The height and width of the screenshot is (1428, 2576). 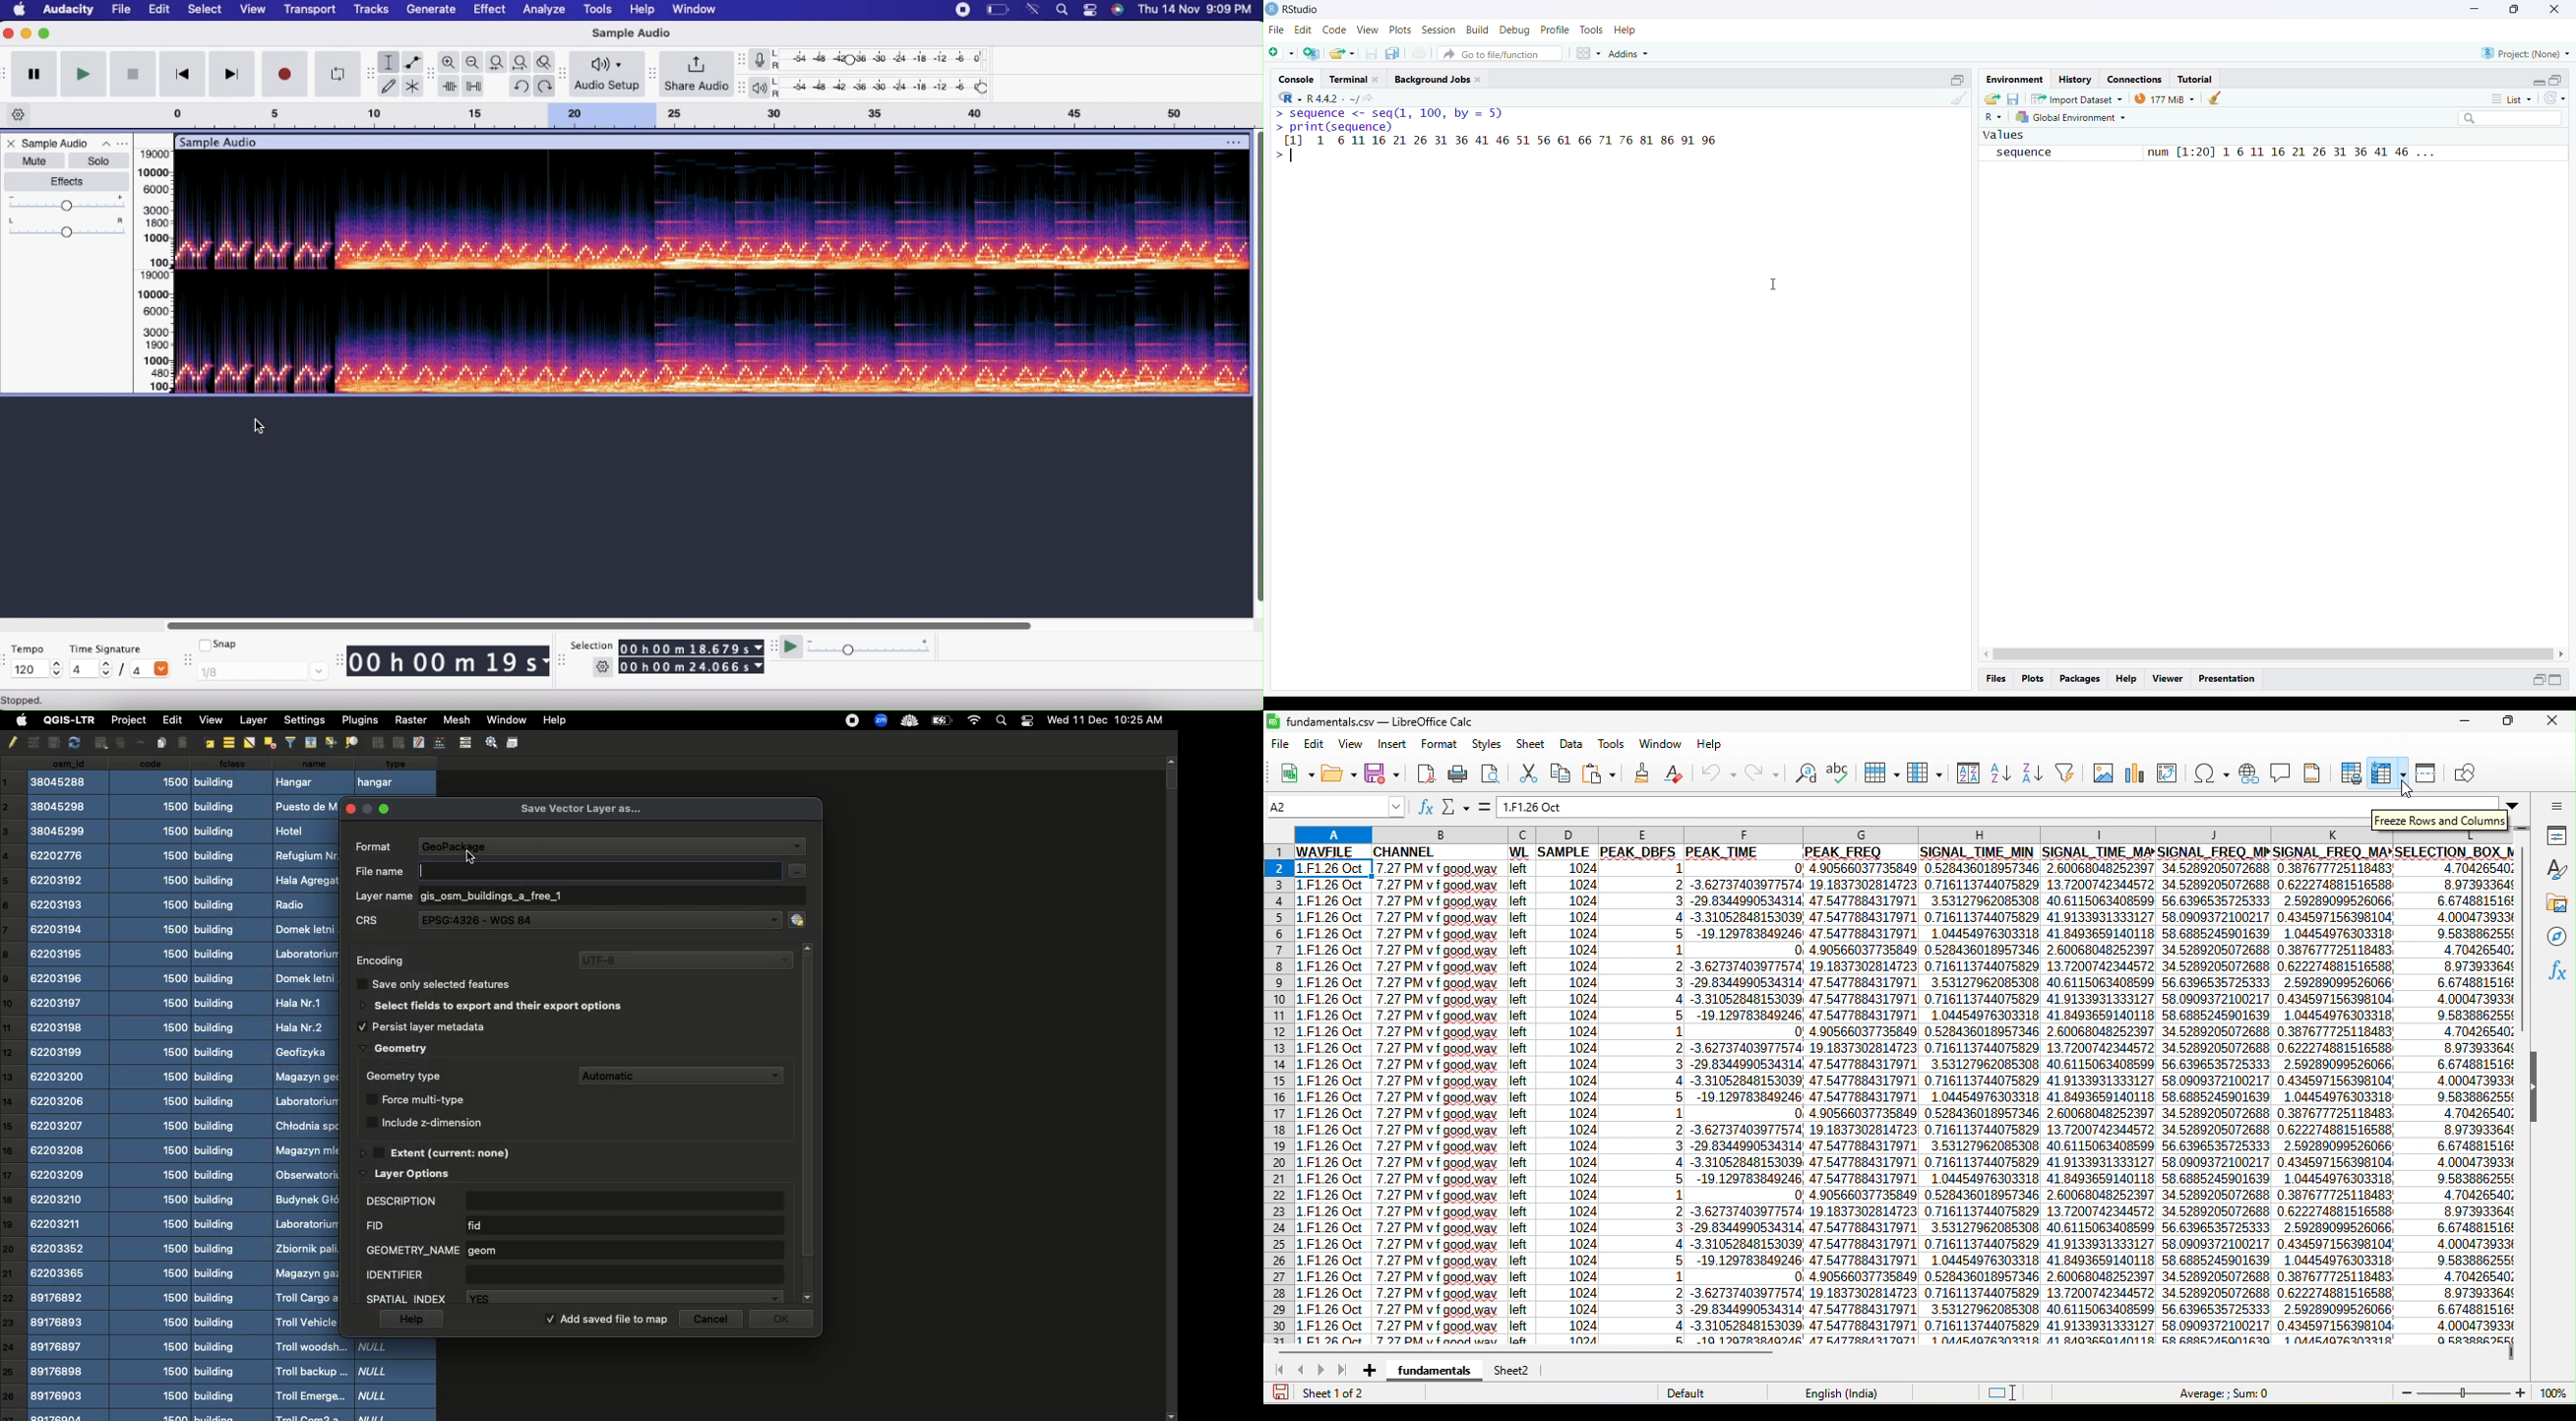 What do you see at coordinates (578, 895) in the screenshot?
I see `Layer name` at bounding box center [578, 895].